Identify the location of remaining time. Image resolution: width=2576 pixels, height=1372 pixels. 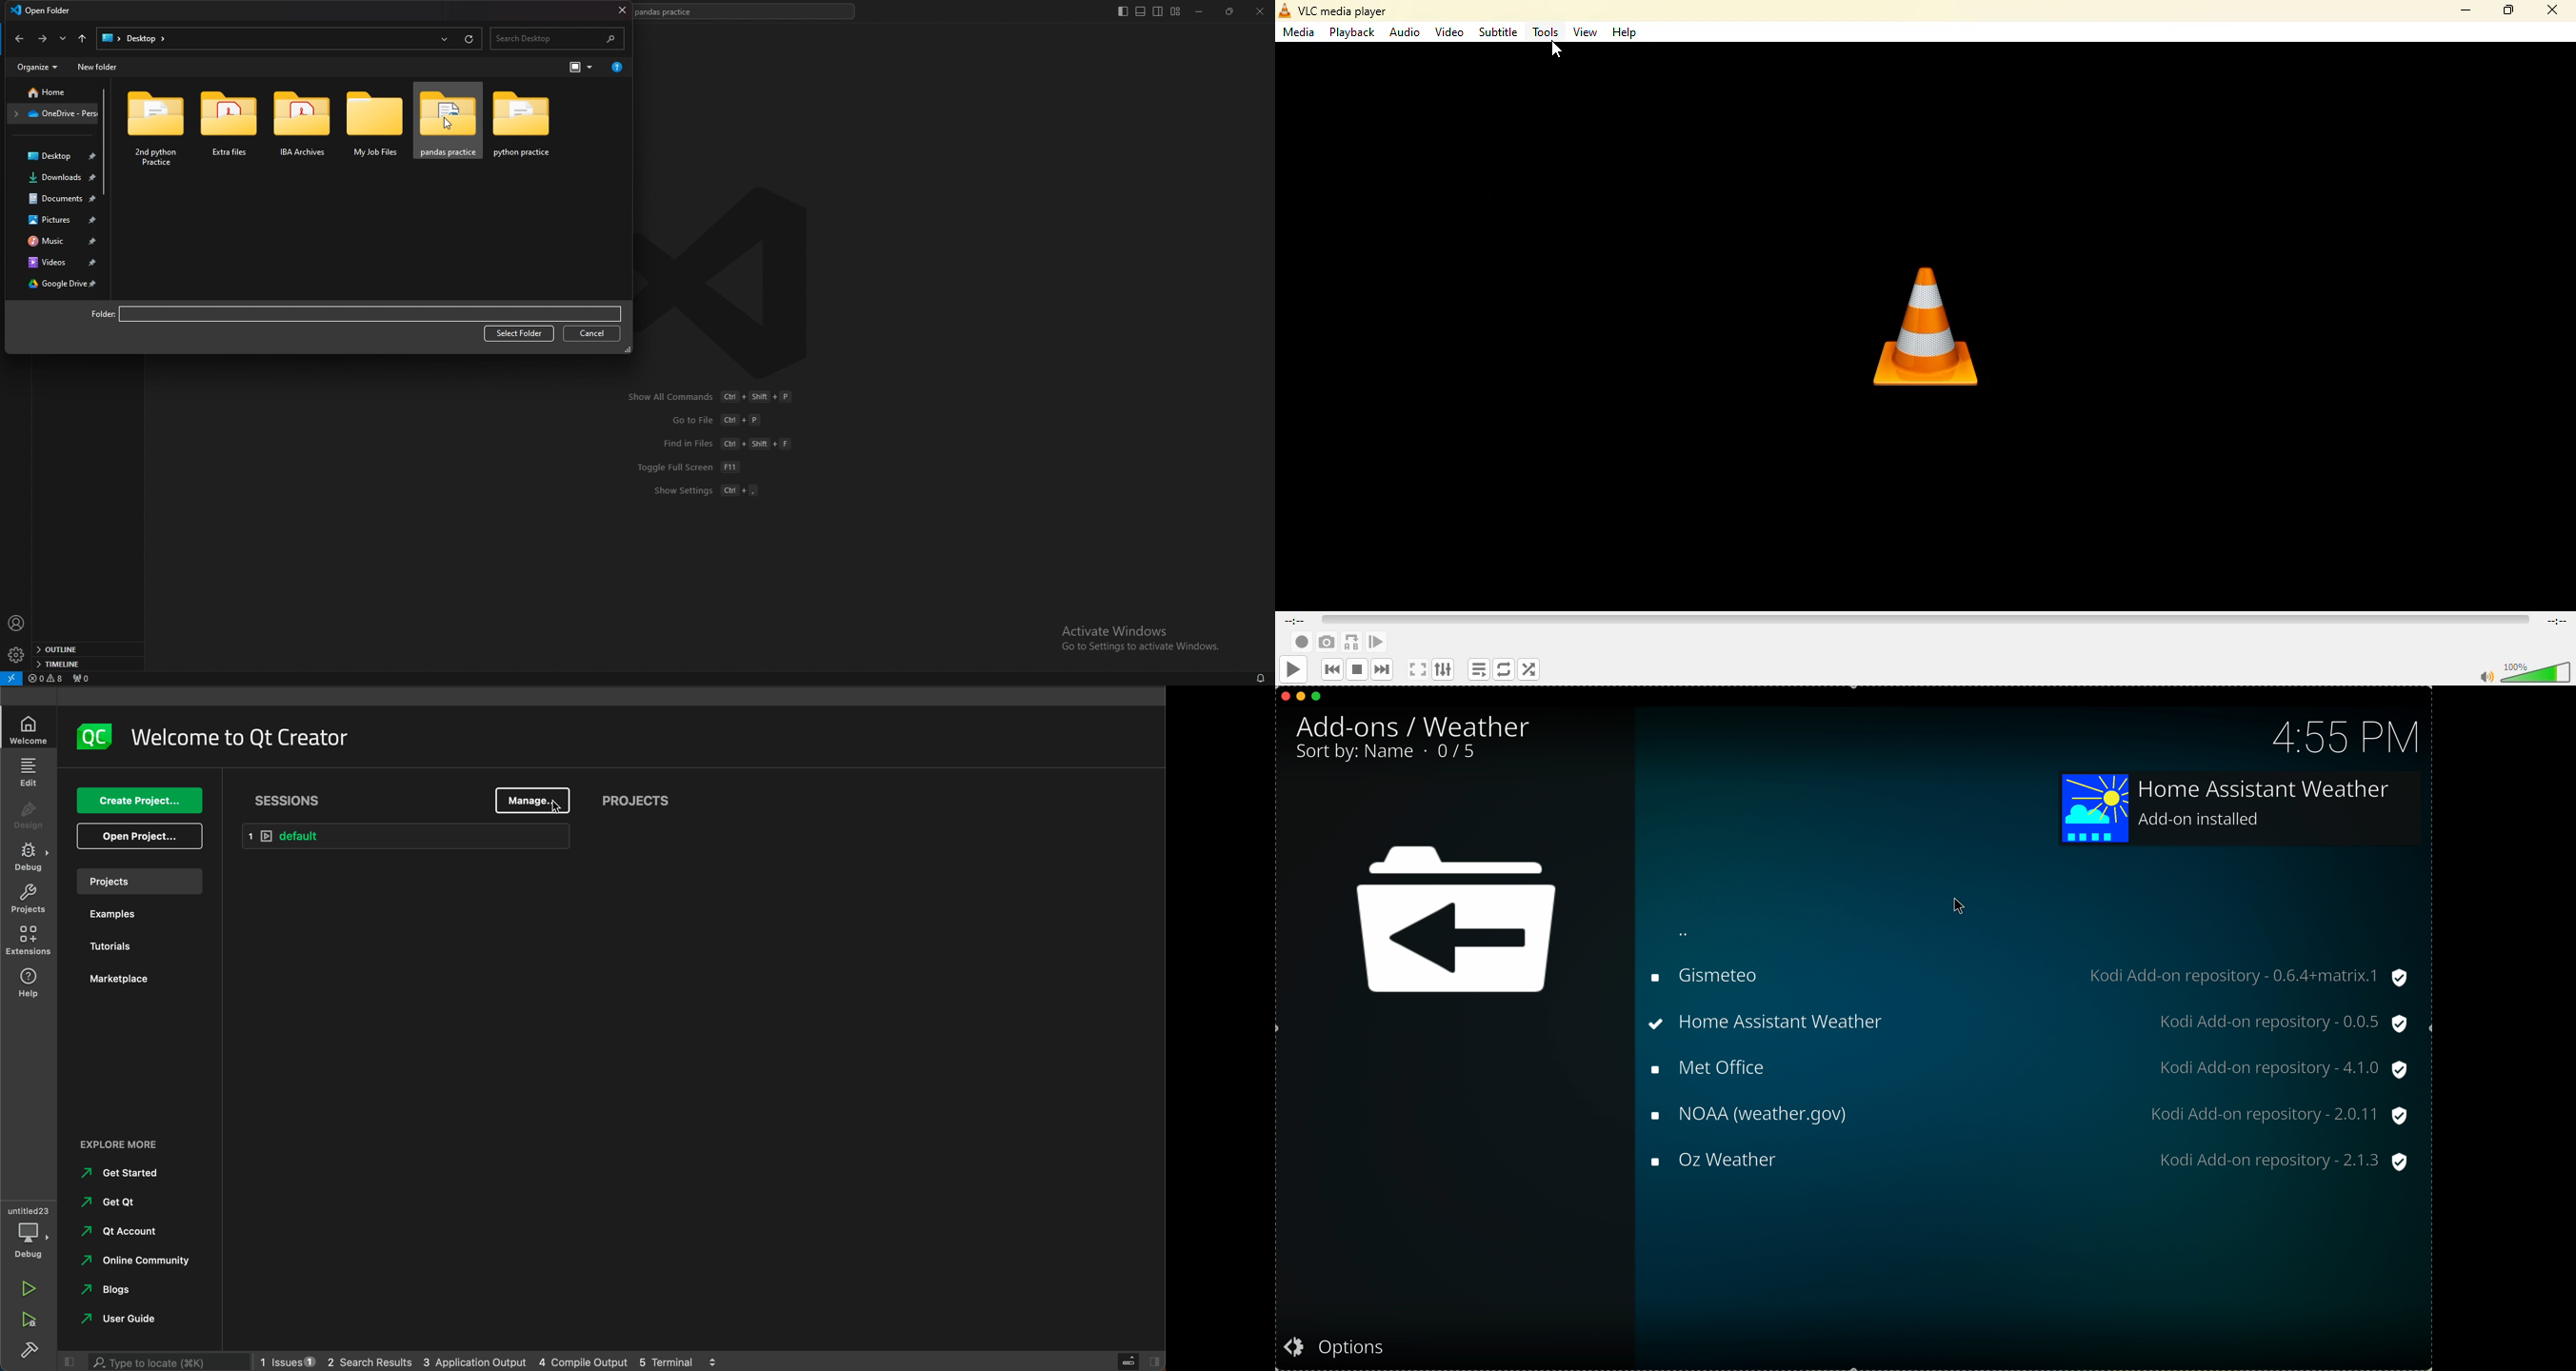
(2557, 622).